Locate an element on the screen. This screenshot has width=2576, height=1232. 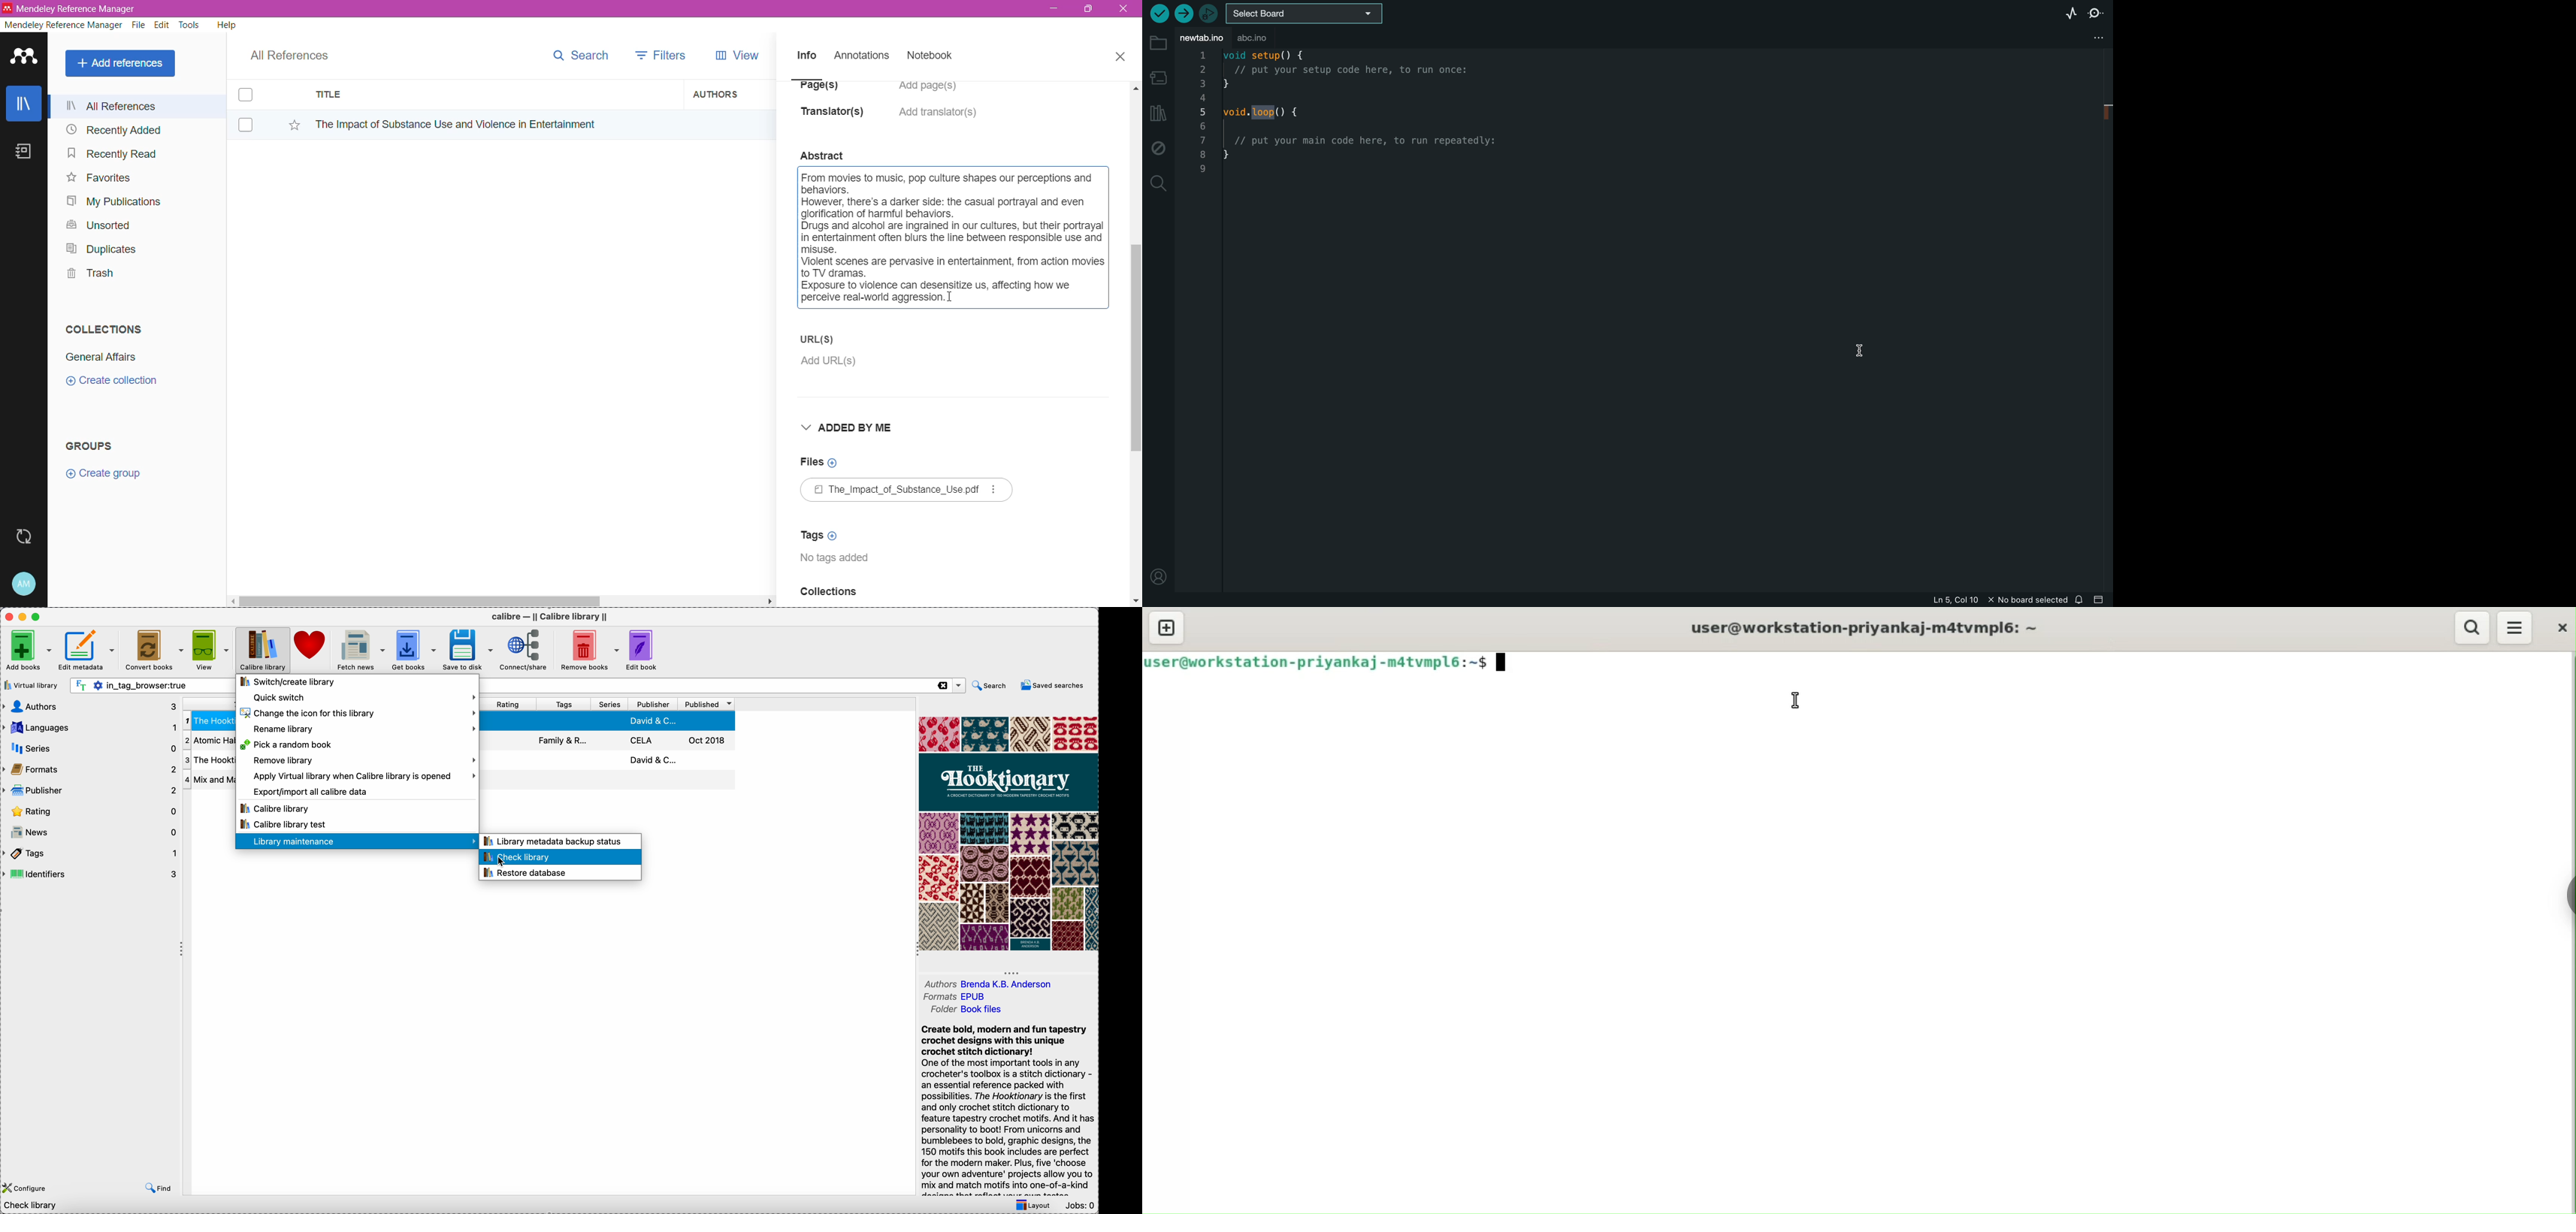
rating is located at coordinates (510, 704).